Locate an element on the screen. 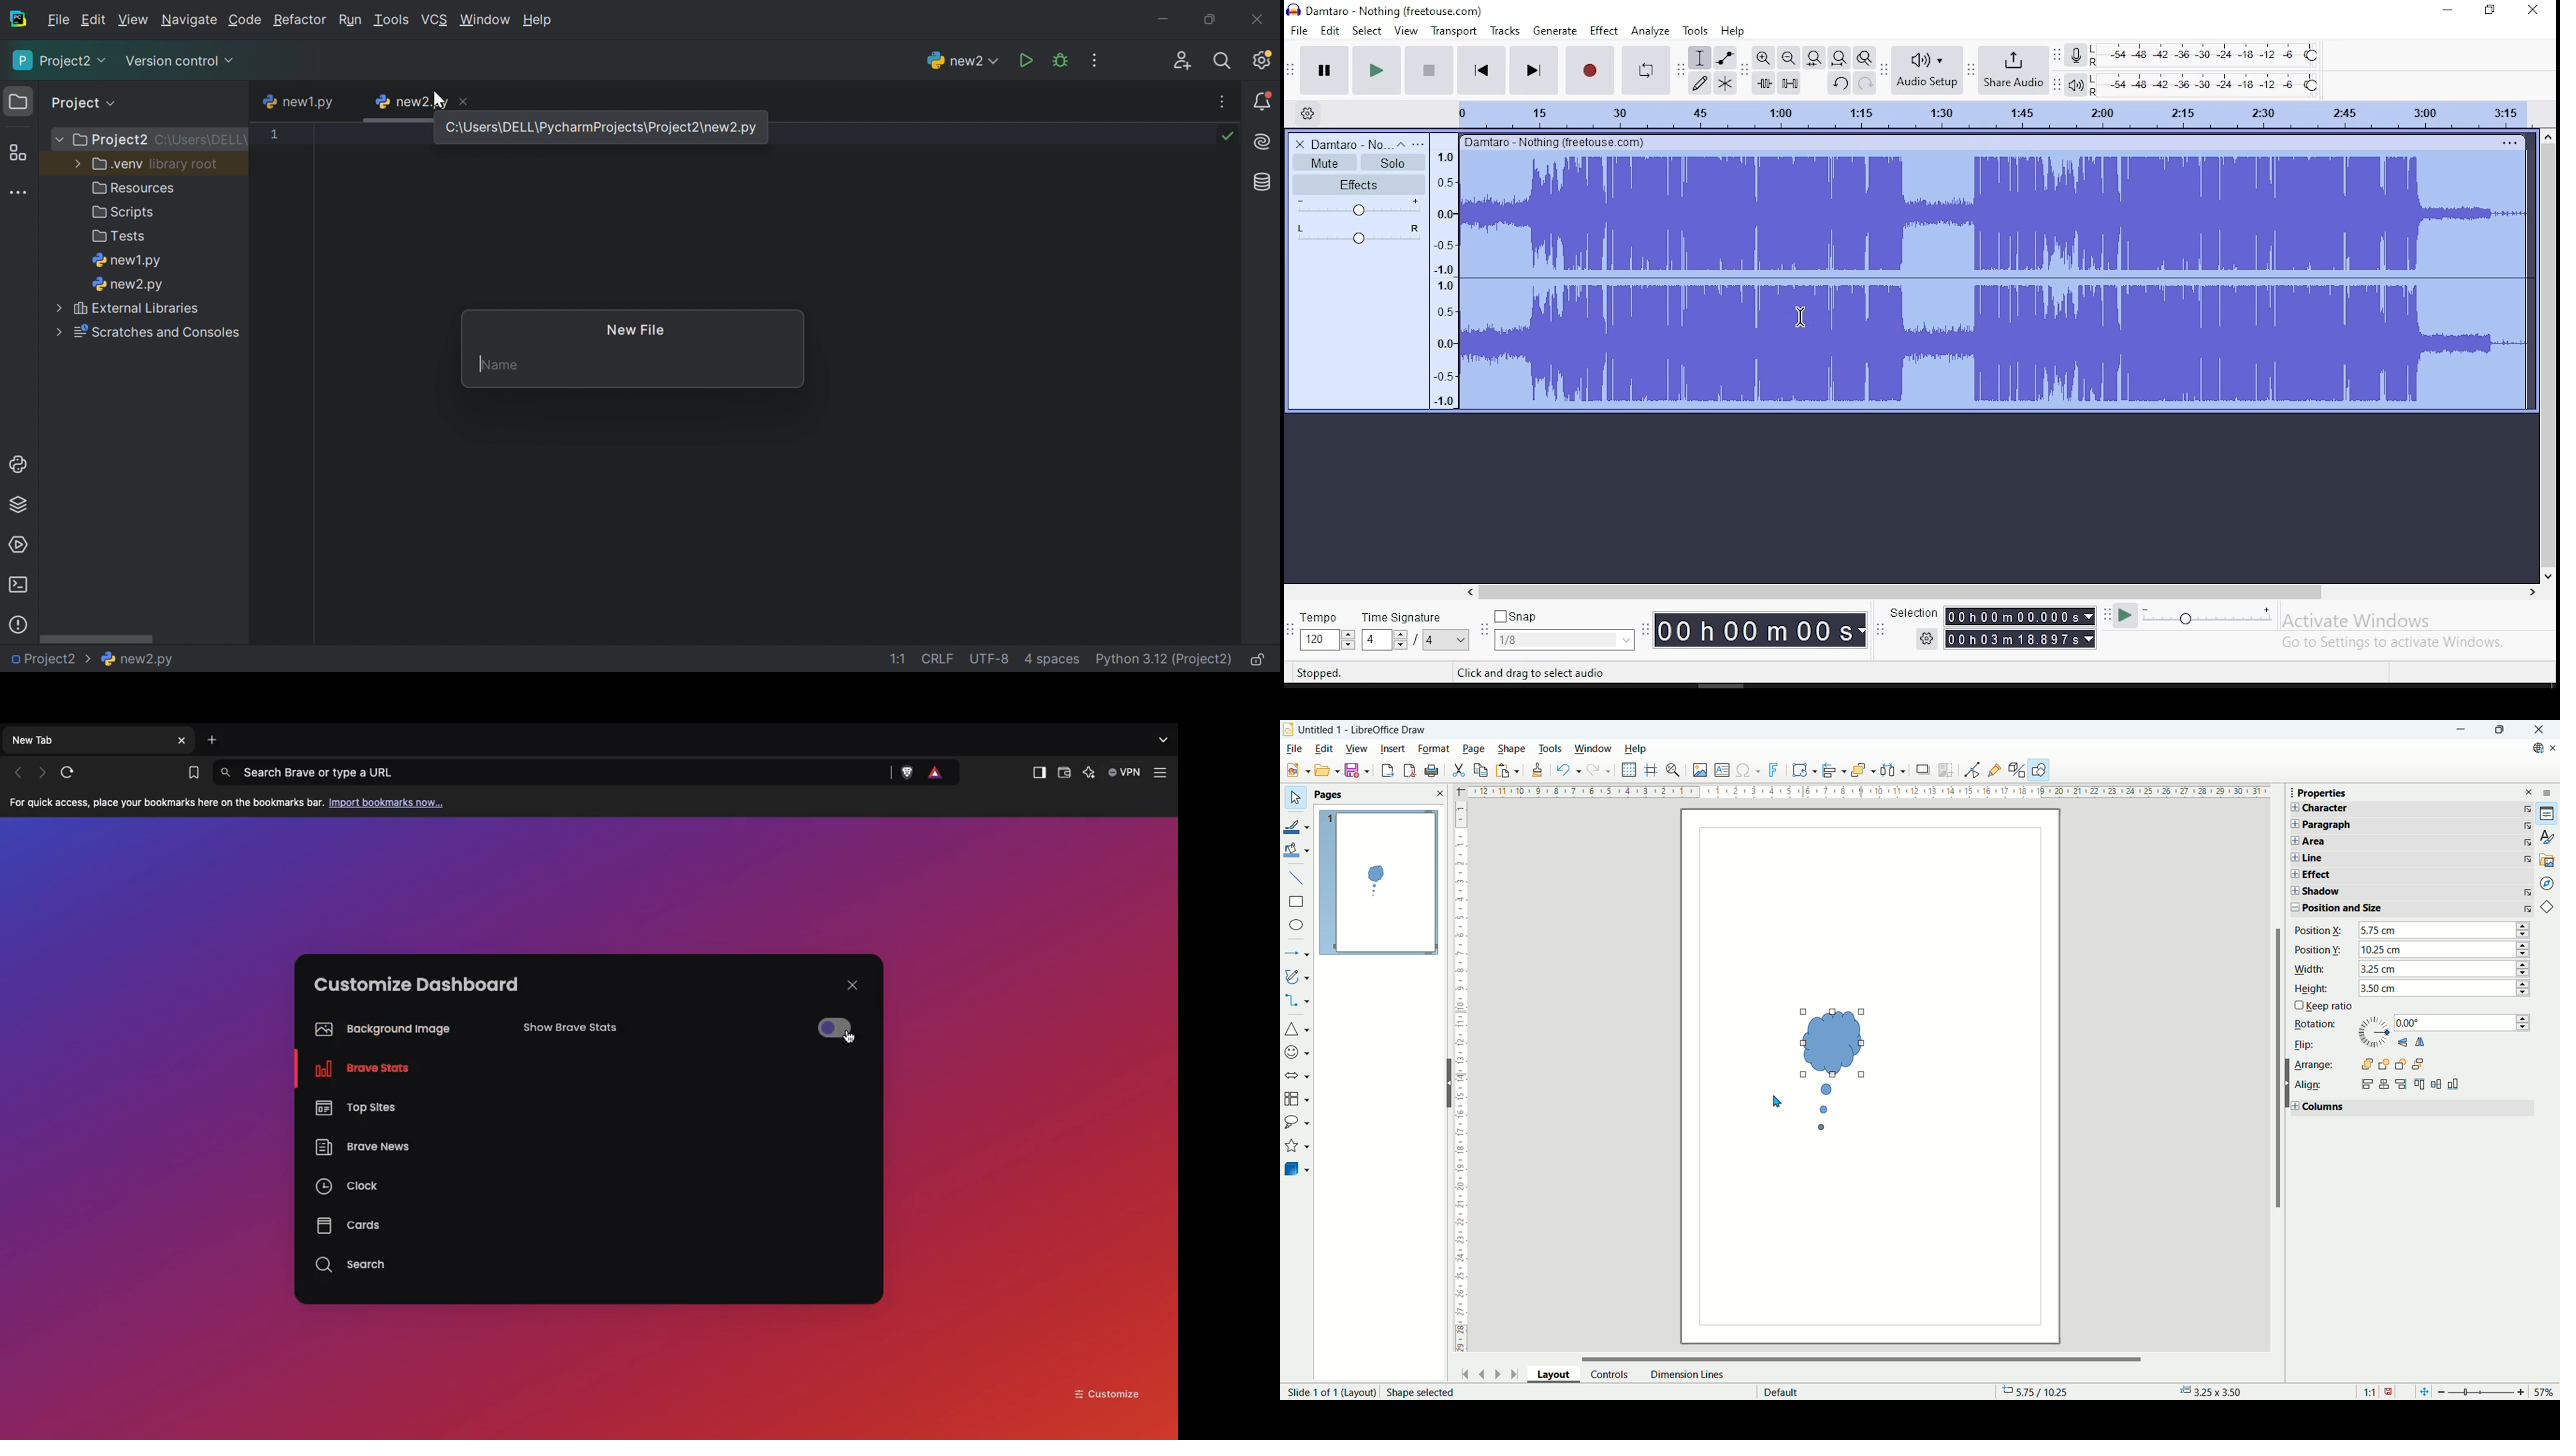 Image resolution: width=2576 pixels, height=1456 pixels. Bring to front is located at coordinates (2367, 1065).